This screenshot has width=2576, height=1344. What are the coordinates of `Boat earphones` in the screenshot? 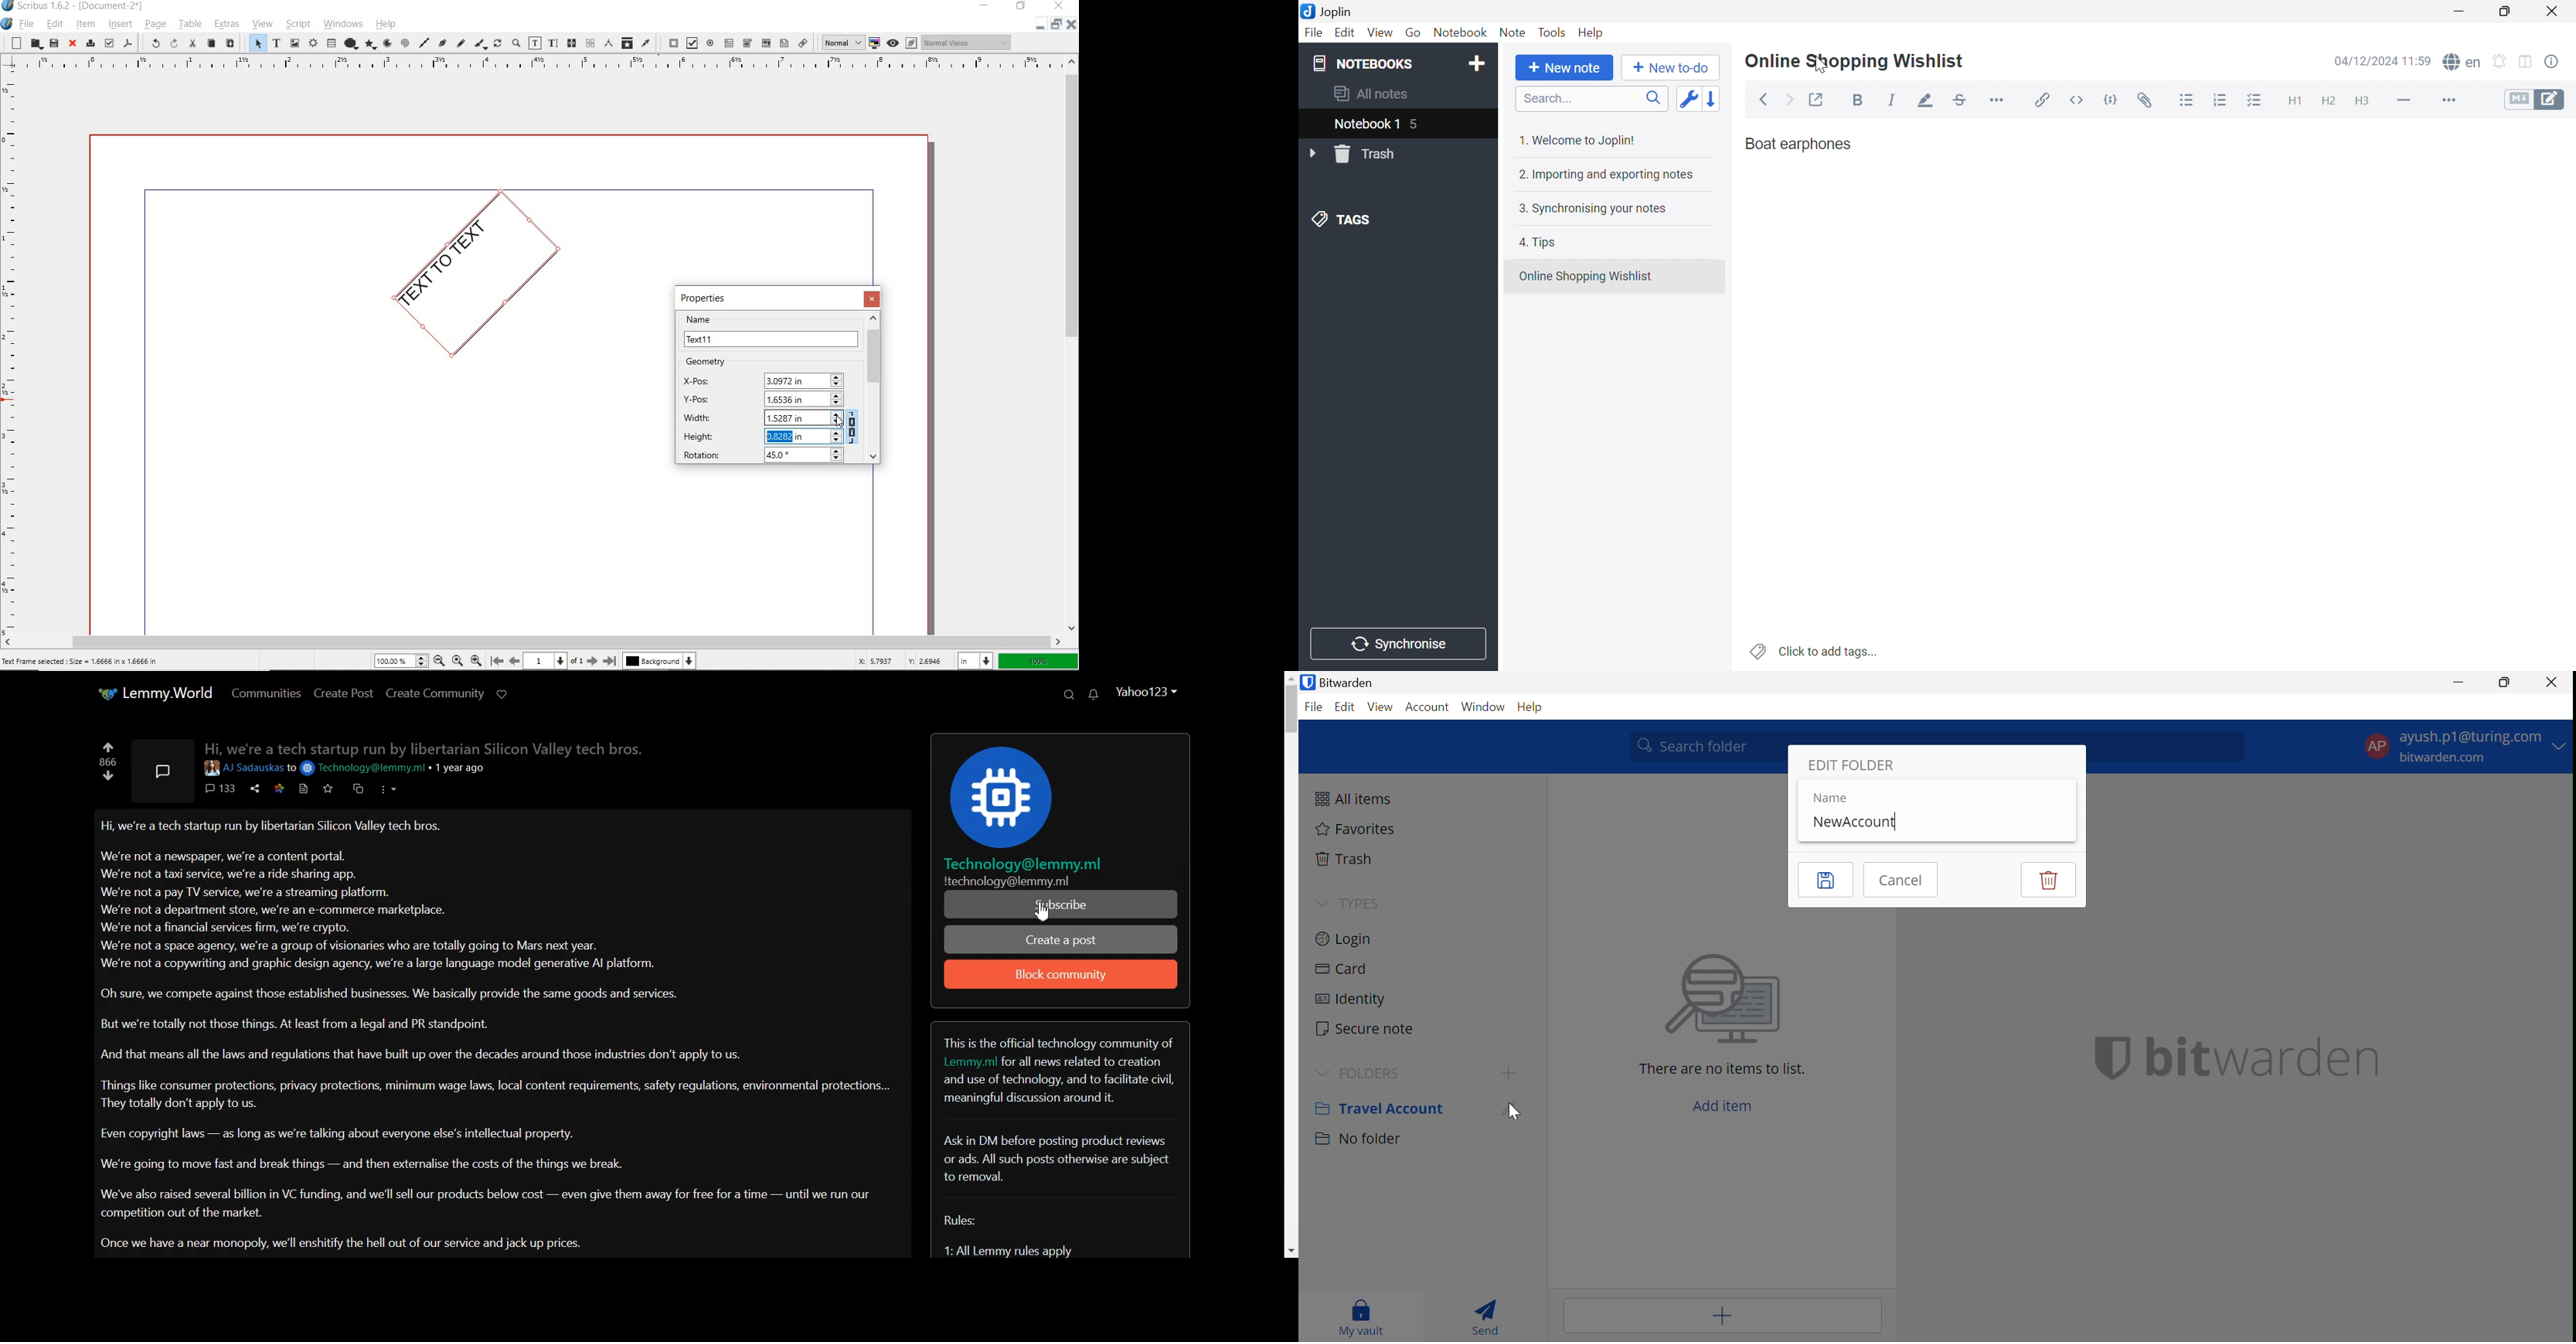 It's located at (1798, 144).